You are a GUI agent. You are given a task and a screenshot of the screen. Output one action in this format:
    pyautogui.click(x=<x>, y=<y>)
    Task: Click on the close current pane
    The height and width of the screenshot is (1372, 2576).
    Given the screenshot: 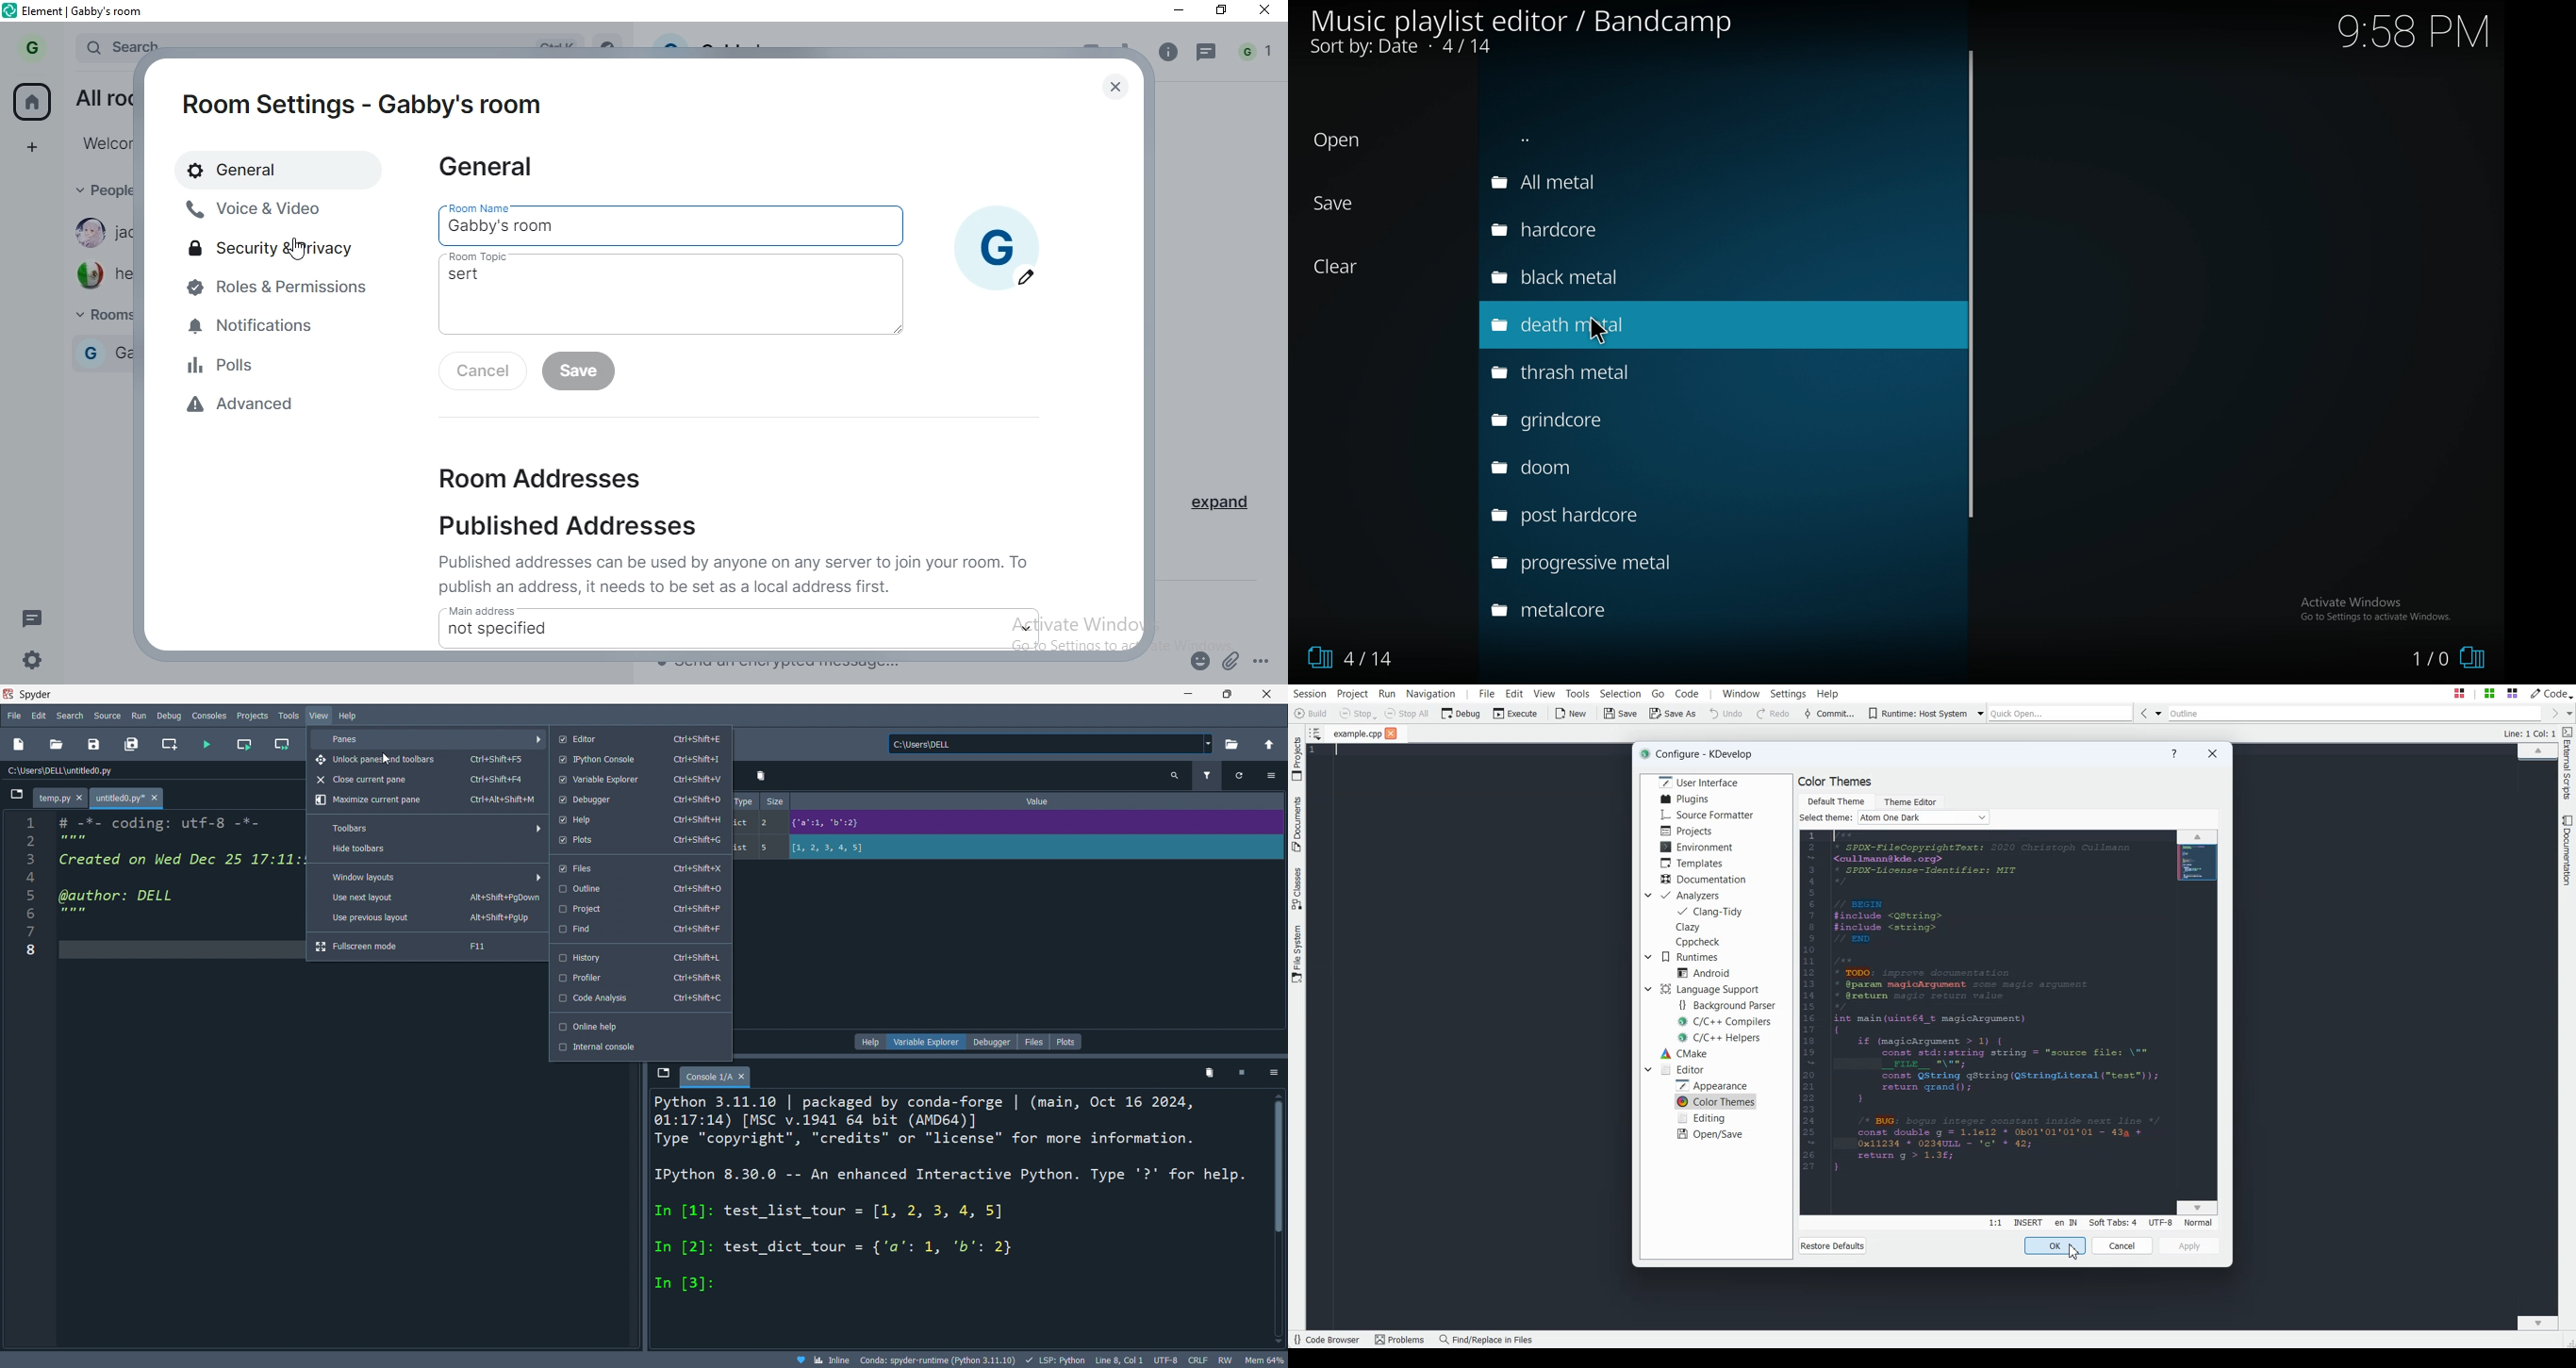 What is the action you would take?
    pyautogui.click(x=423, y=781)
    